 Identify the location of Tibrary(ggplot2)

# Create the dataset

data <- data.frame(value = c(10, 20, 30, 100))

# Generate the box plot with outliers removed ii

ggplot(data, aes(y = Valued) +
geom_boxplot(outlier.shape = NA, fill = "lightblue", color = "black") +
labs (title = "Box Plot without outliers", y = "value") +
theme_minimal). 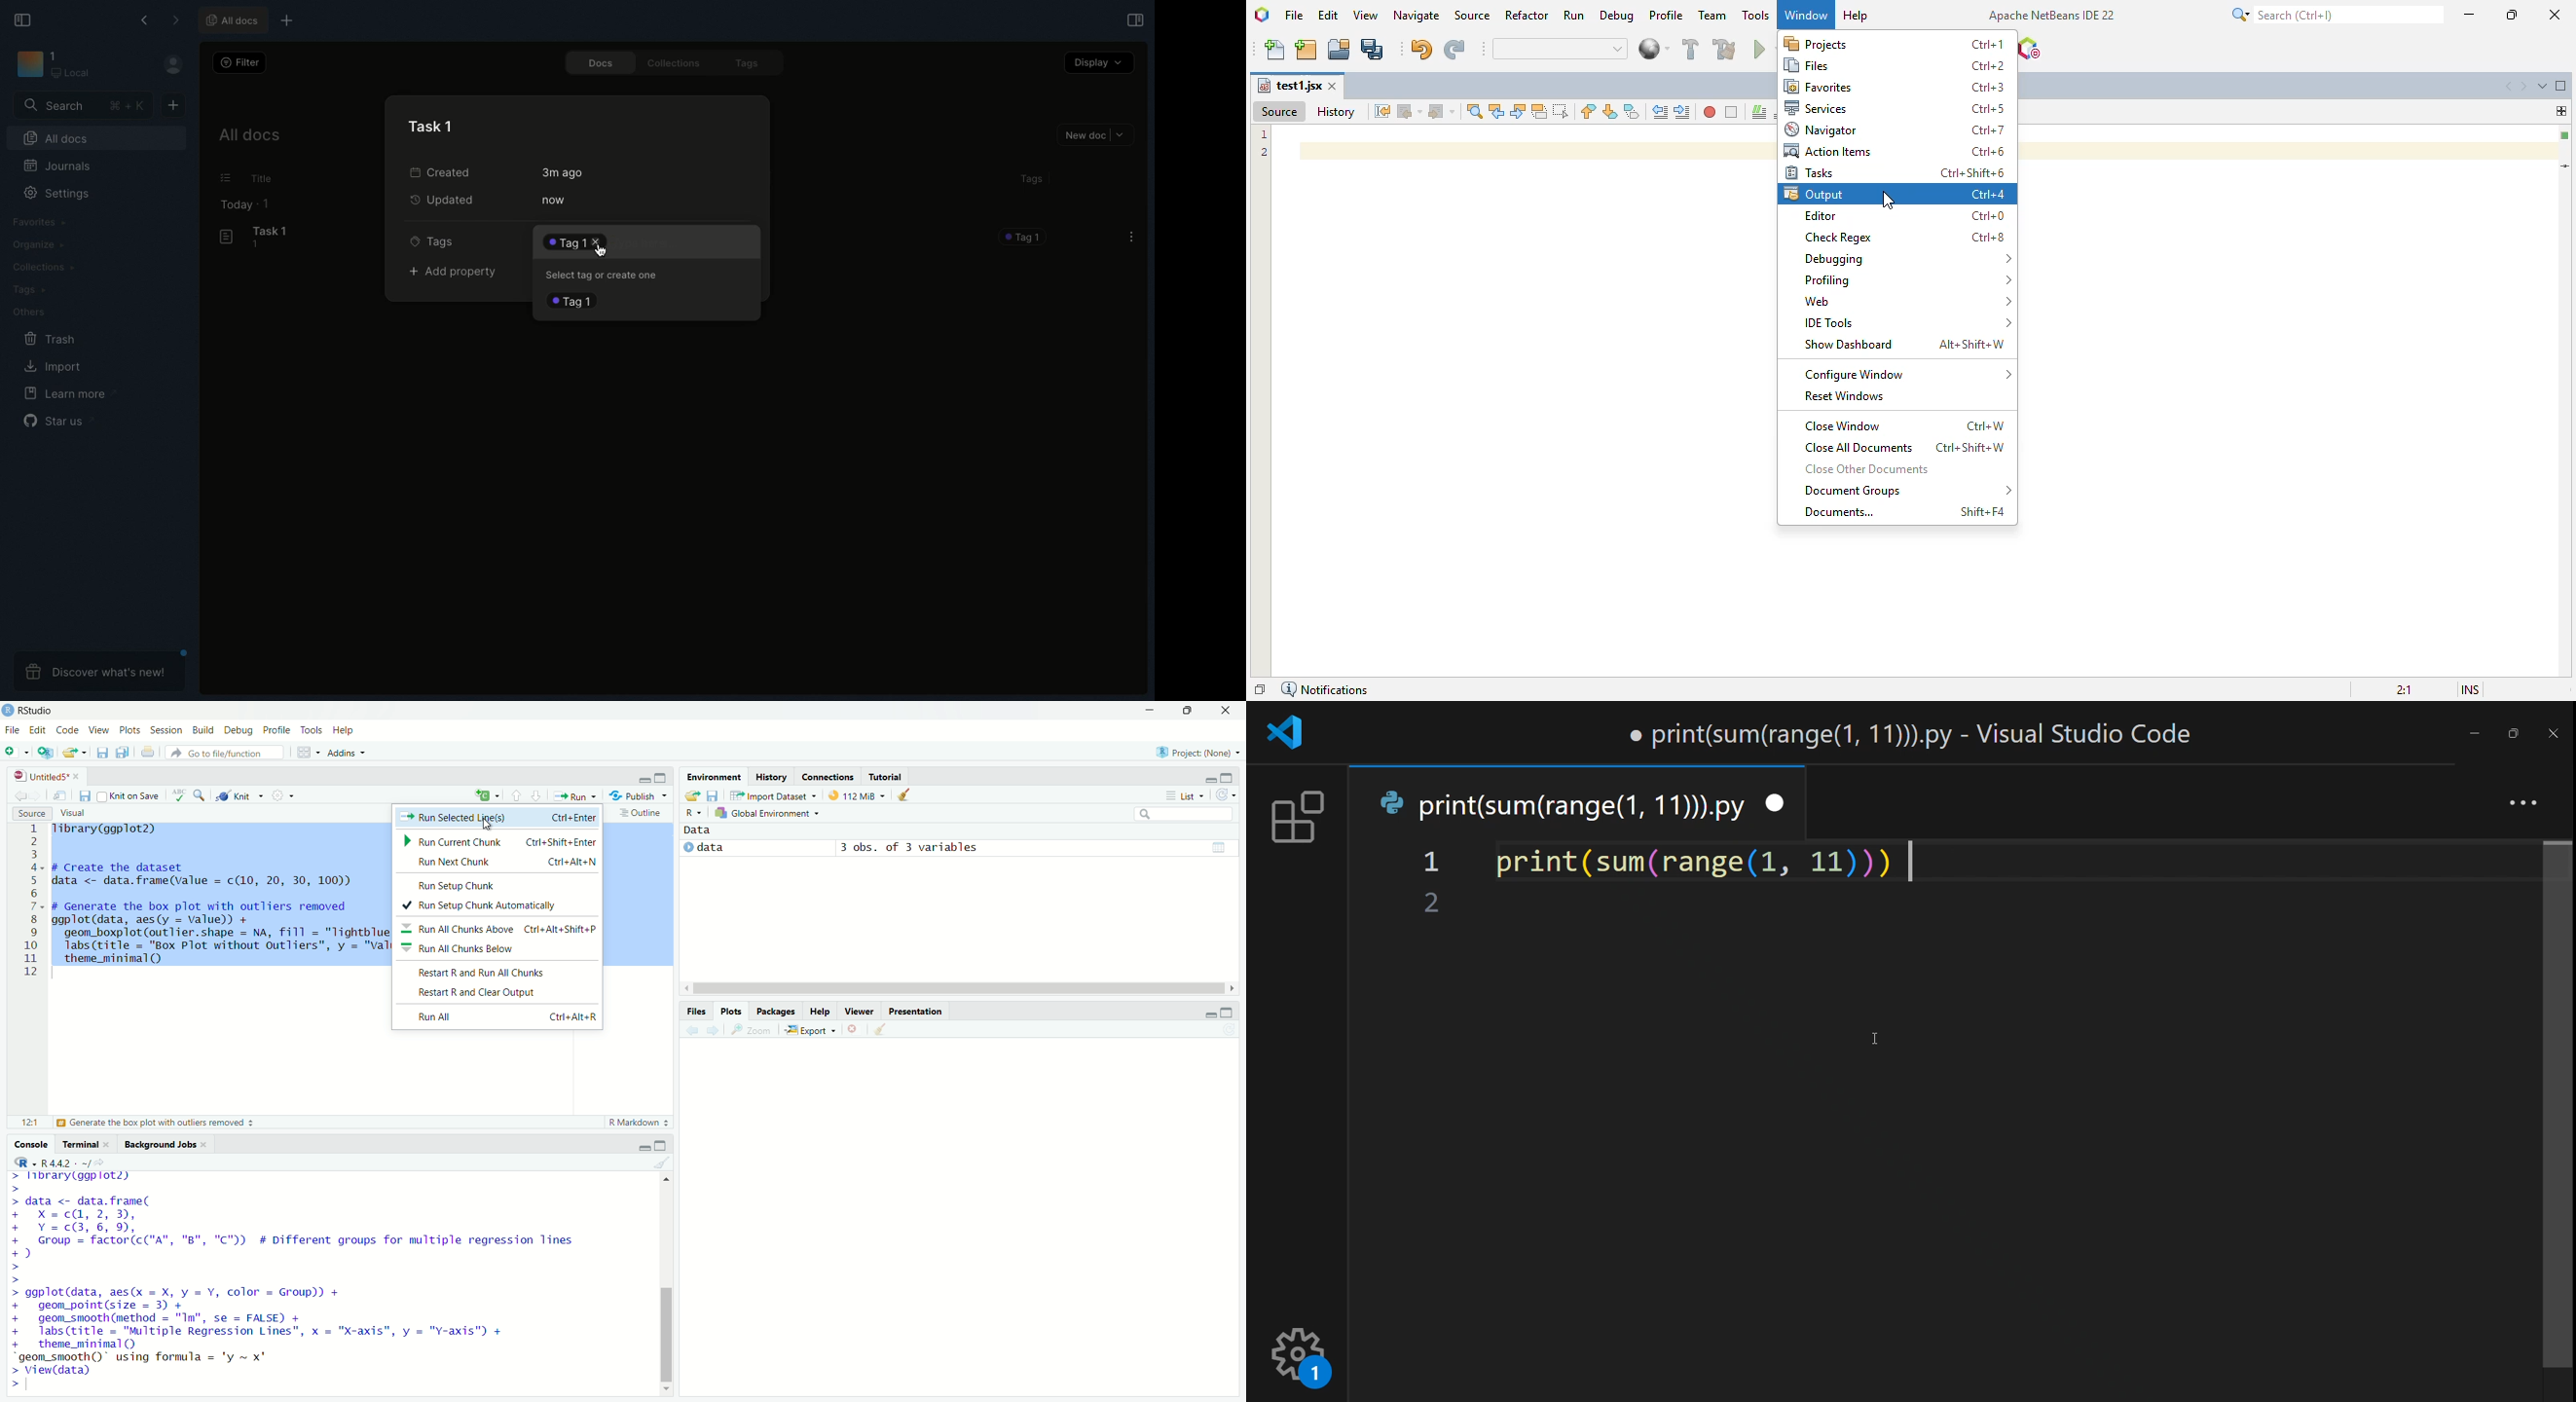
(221, 892).